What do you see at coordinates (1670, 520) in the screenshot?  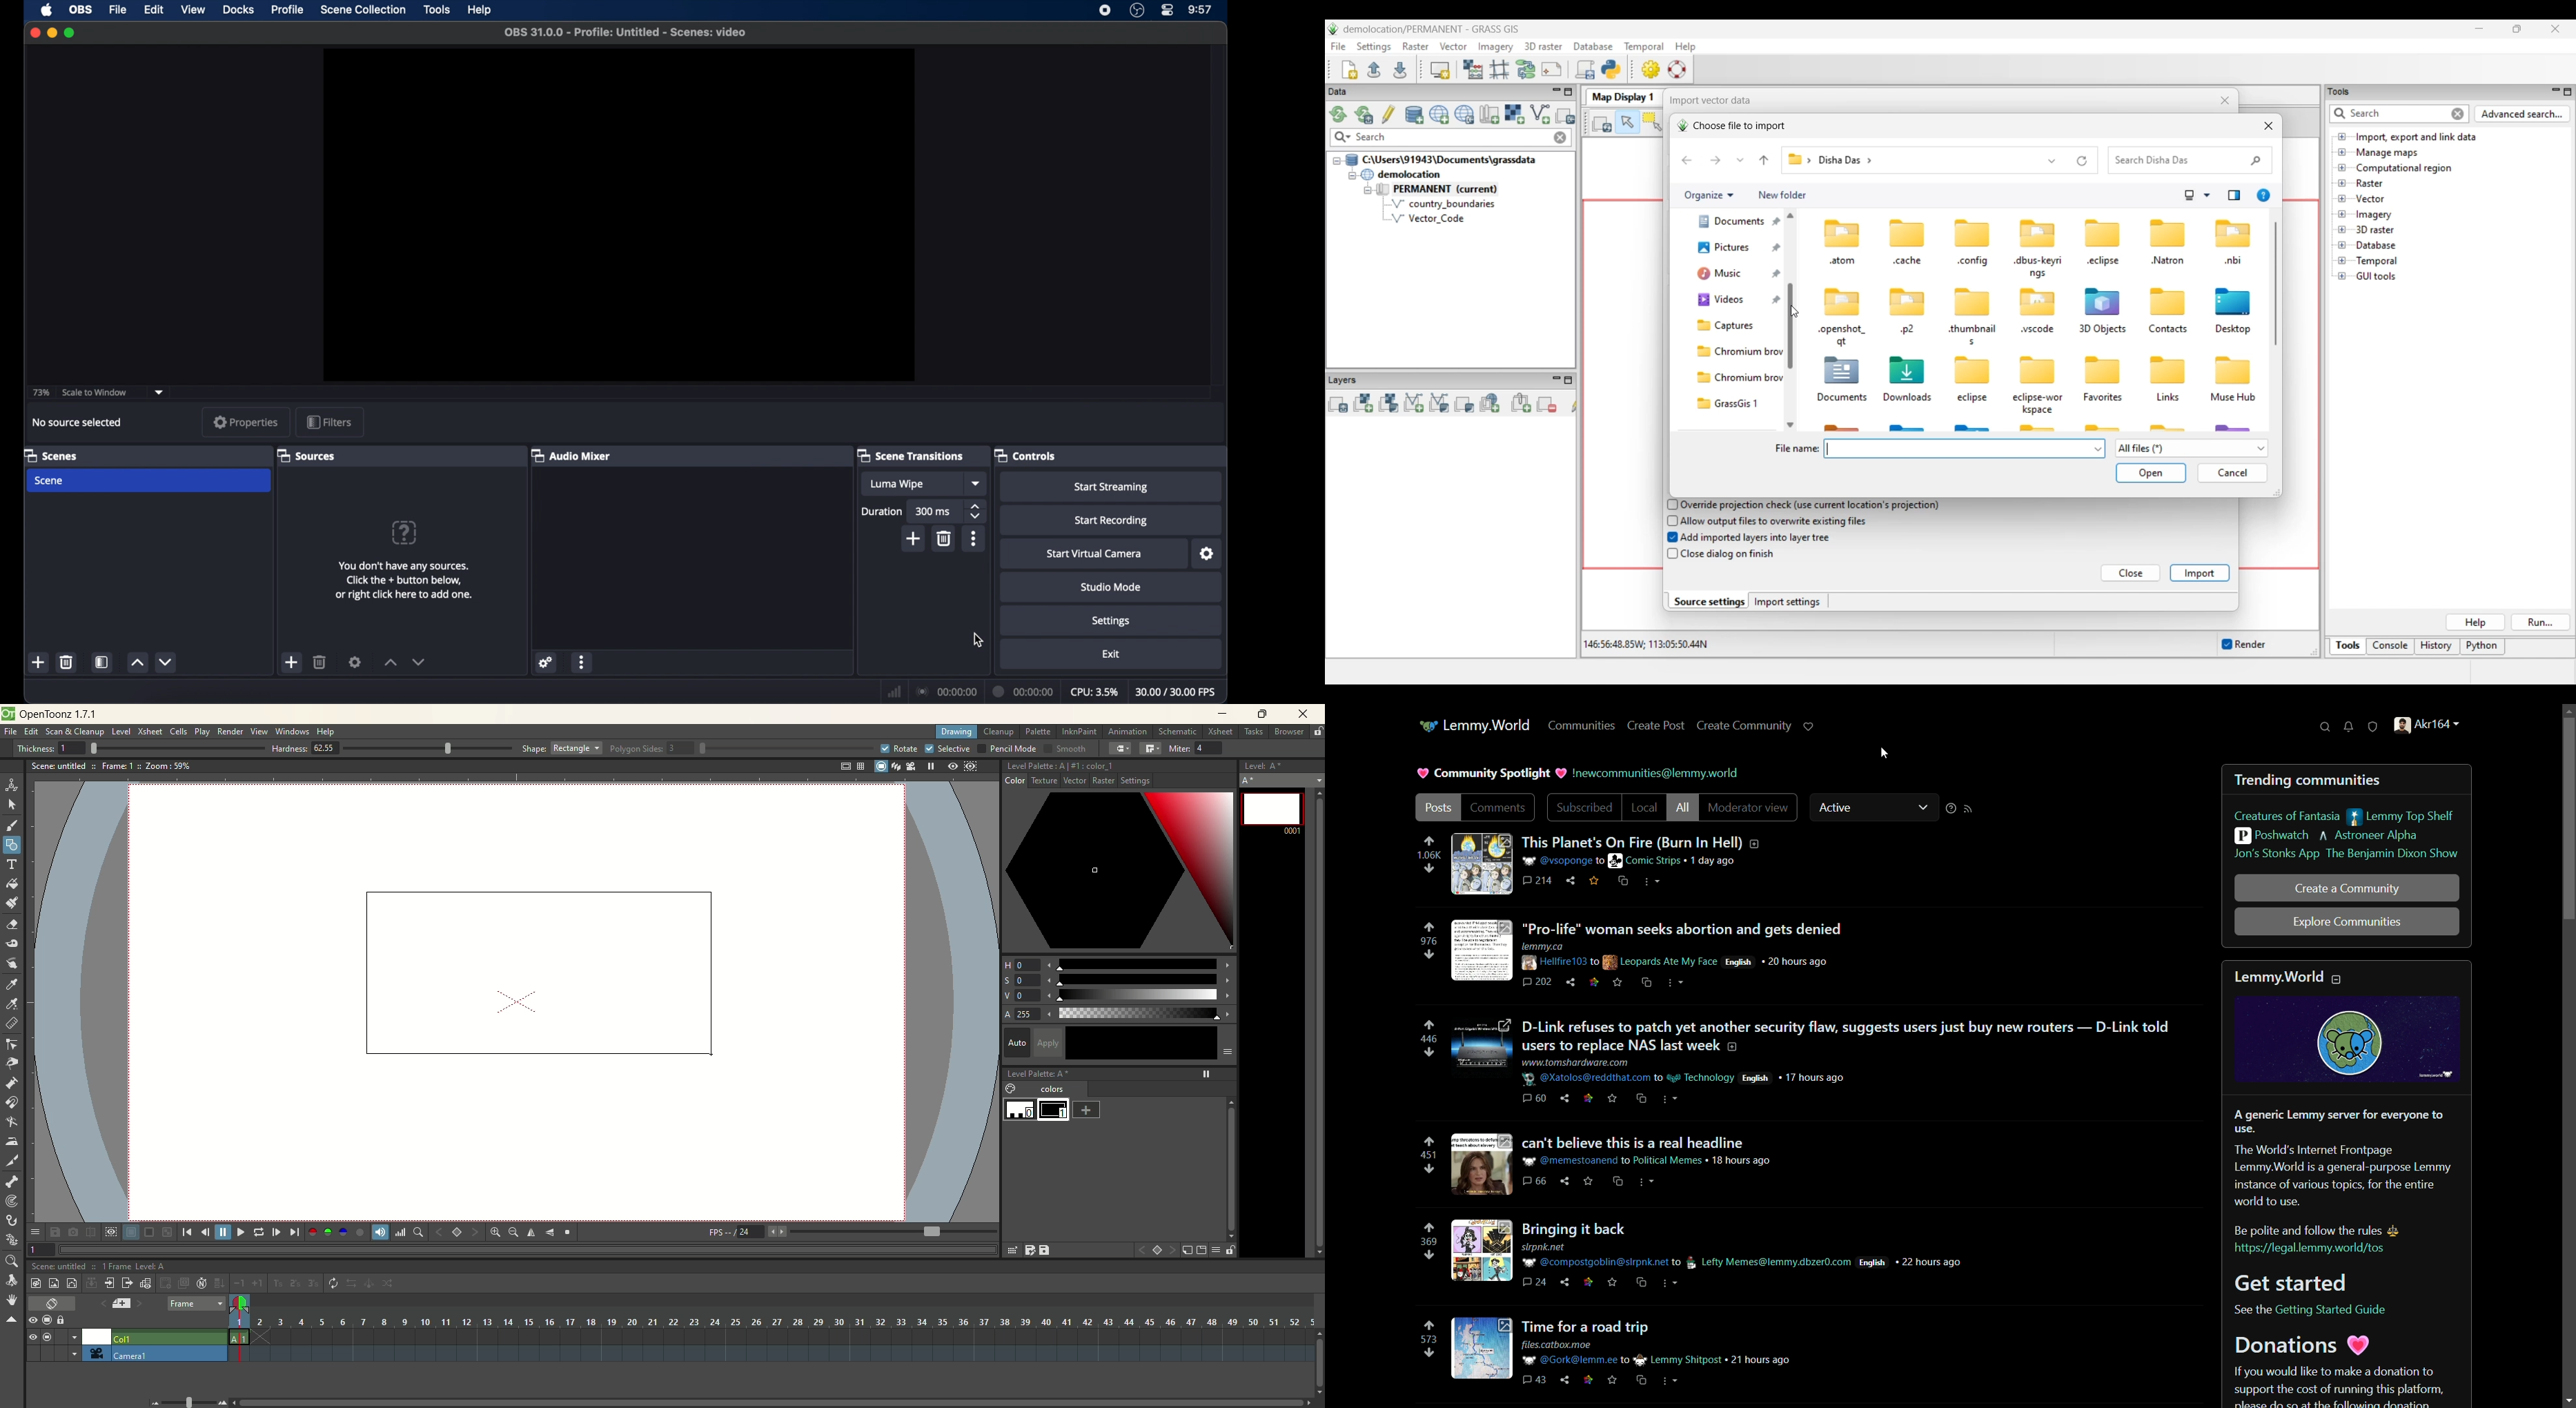 I see `checkbox` at bounding box center [1670, 520].